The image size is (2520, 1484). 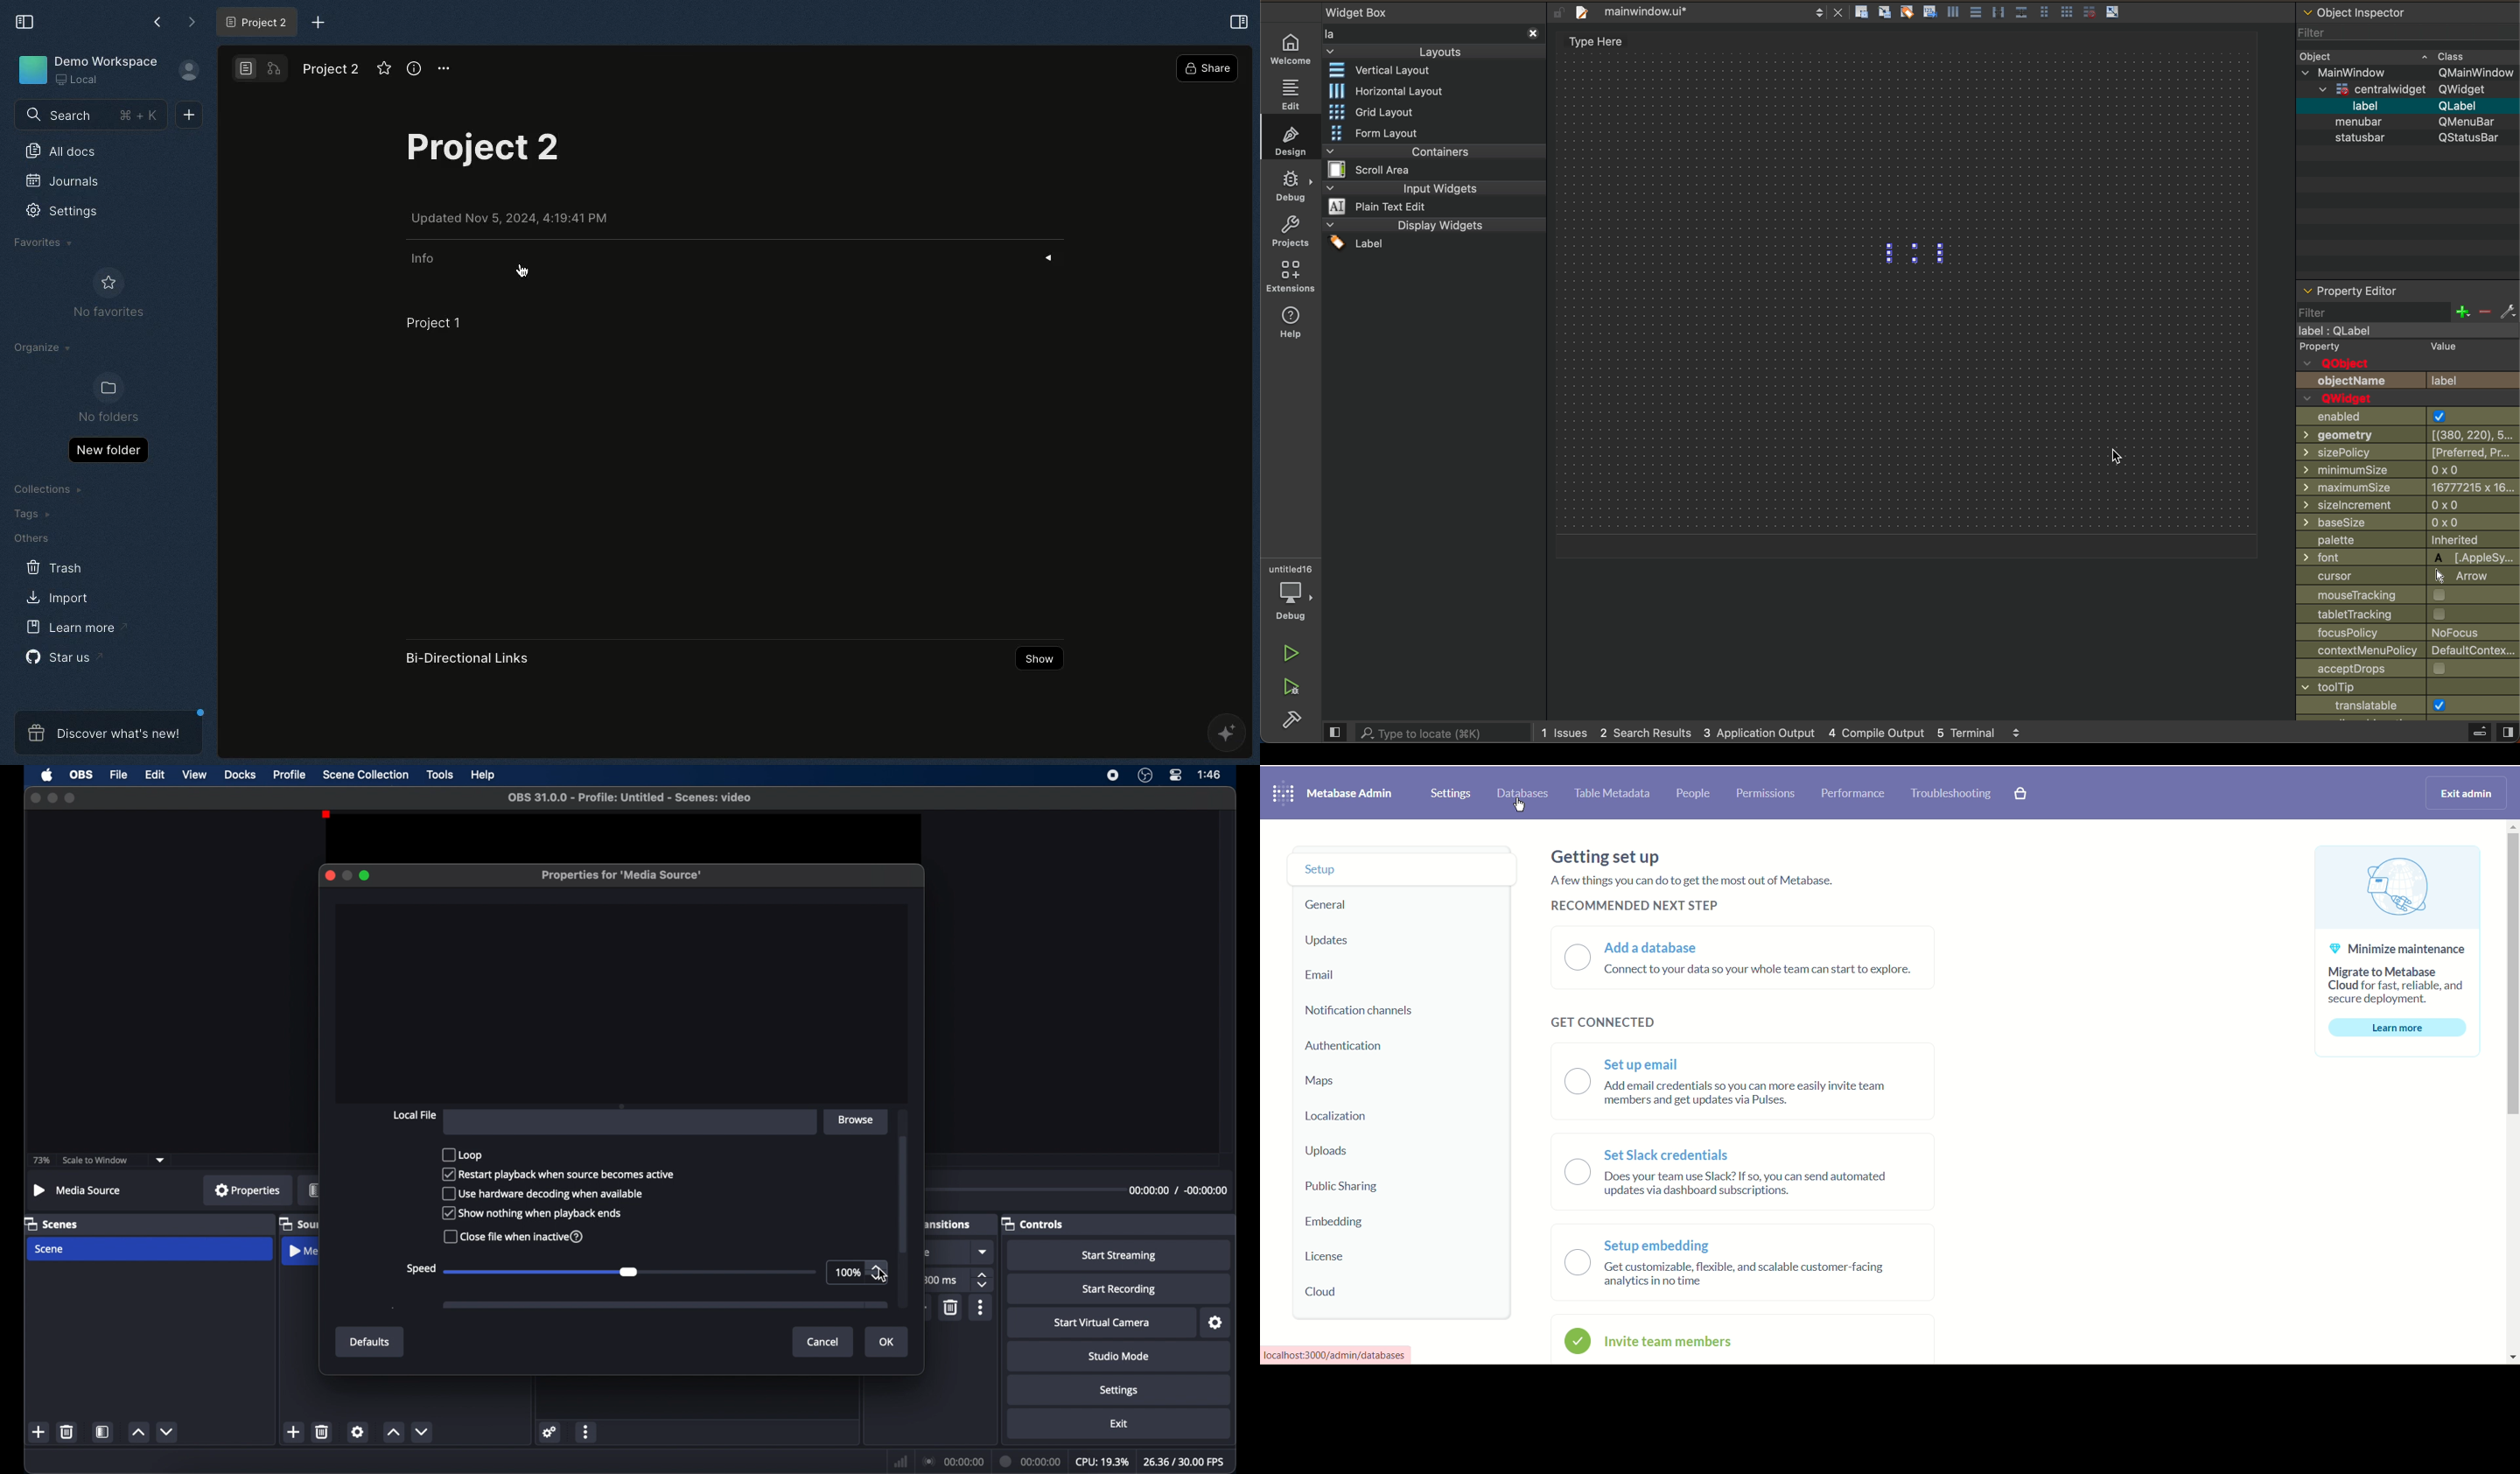 What do you see at coordinates (544, 1194) in the screenshot?
I see `use hardware decoding when available` at bounding box center [544, 1194].